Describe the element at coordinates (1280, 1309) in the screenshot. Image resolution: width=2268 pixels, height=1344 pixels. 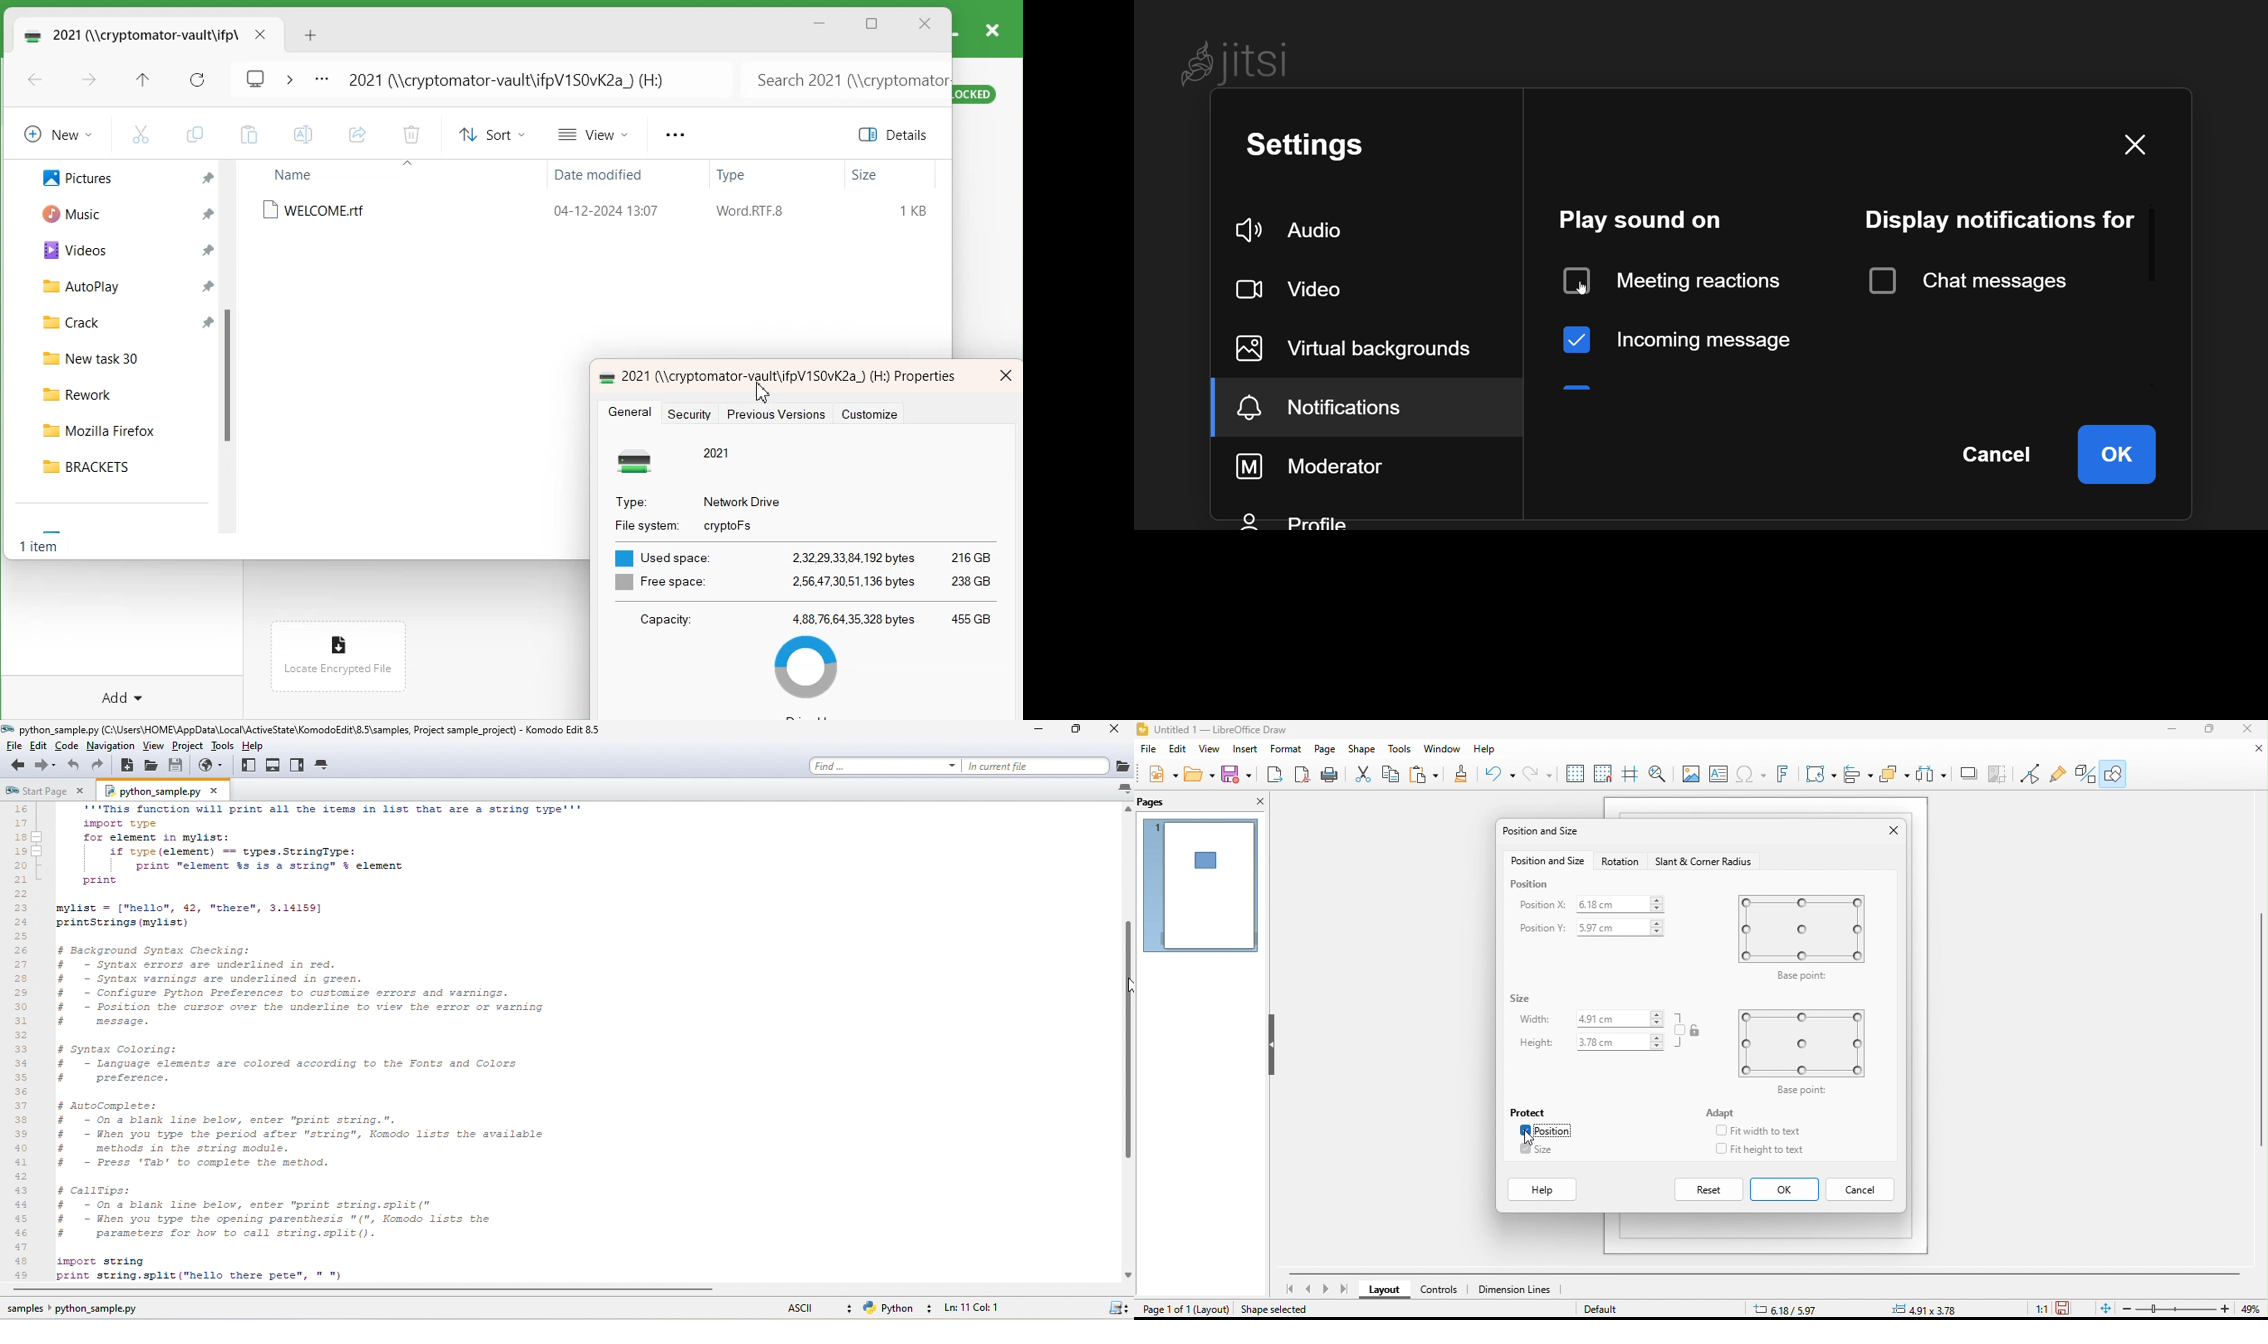
I see `shape selected` at that location.